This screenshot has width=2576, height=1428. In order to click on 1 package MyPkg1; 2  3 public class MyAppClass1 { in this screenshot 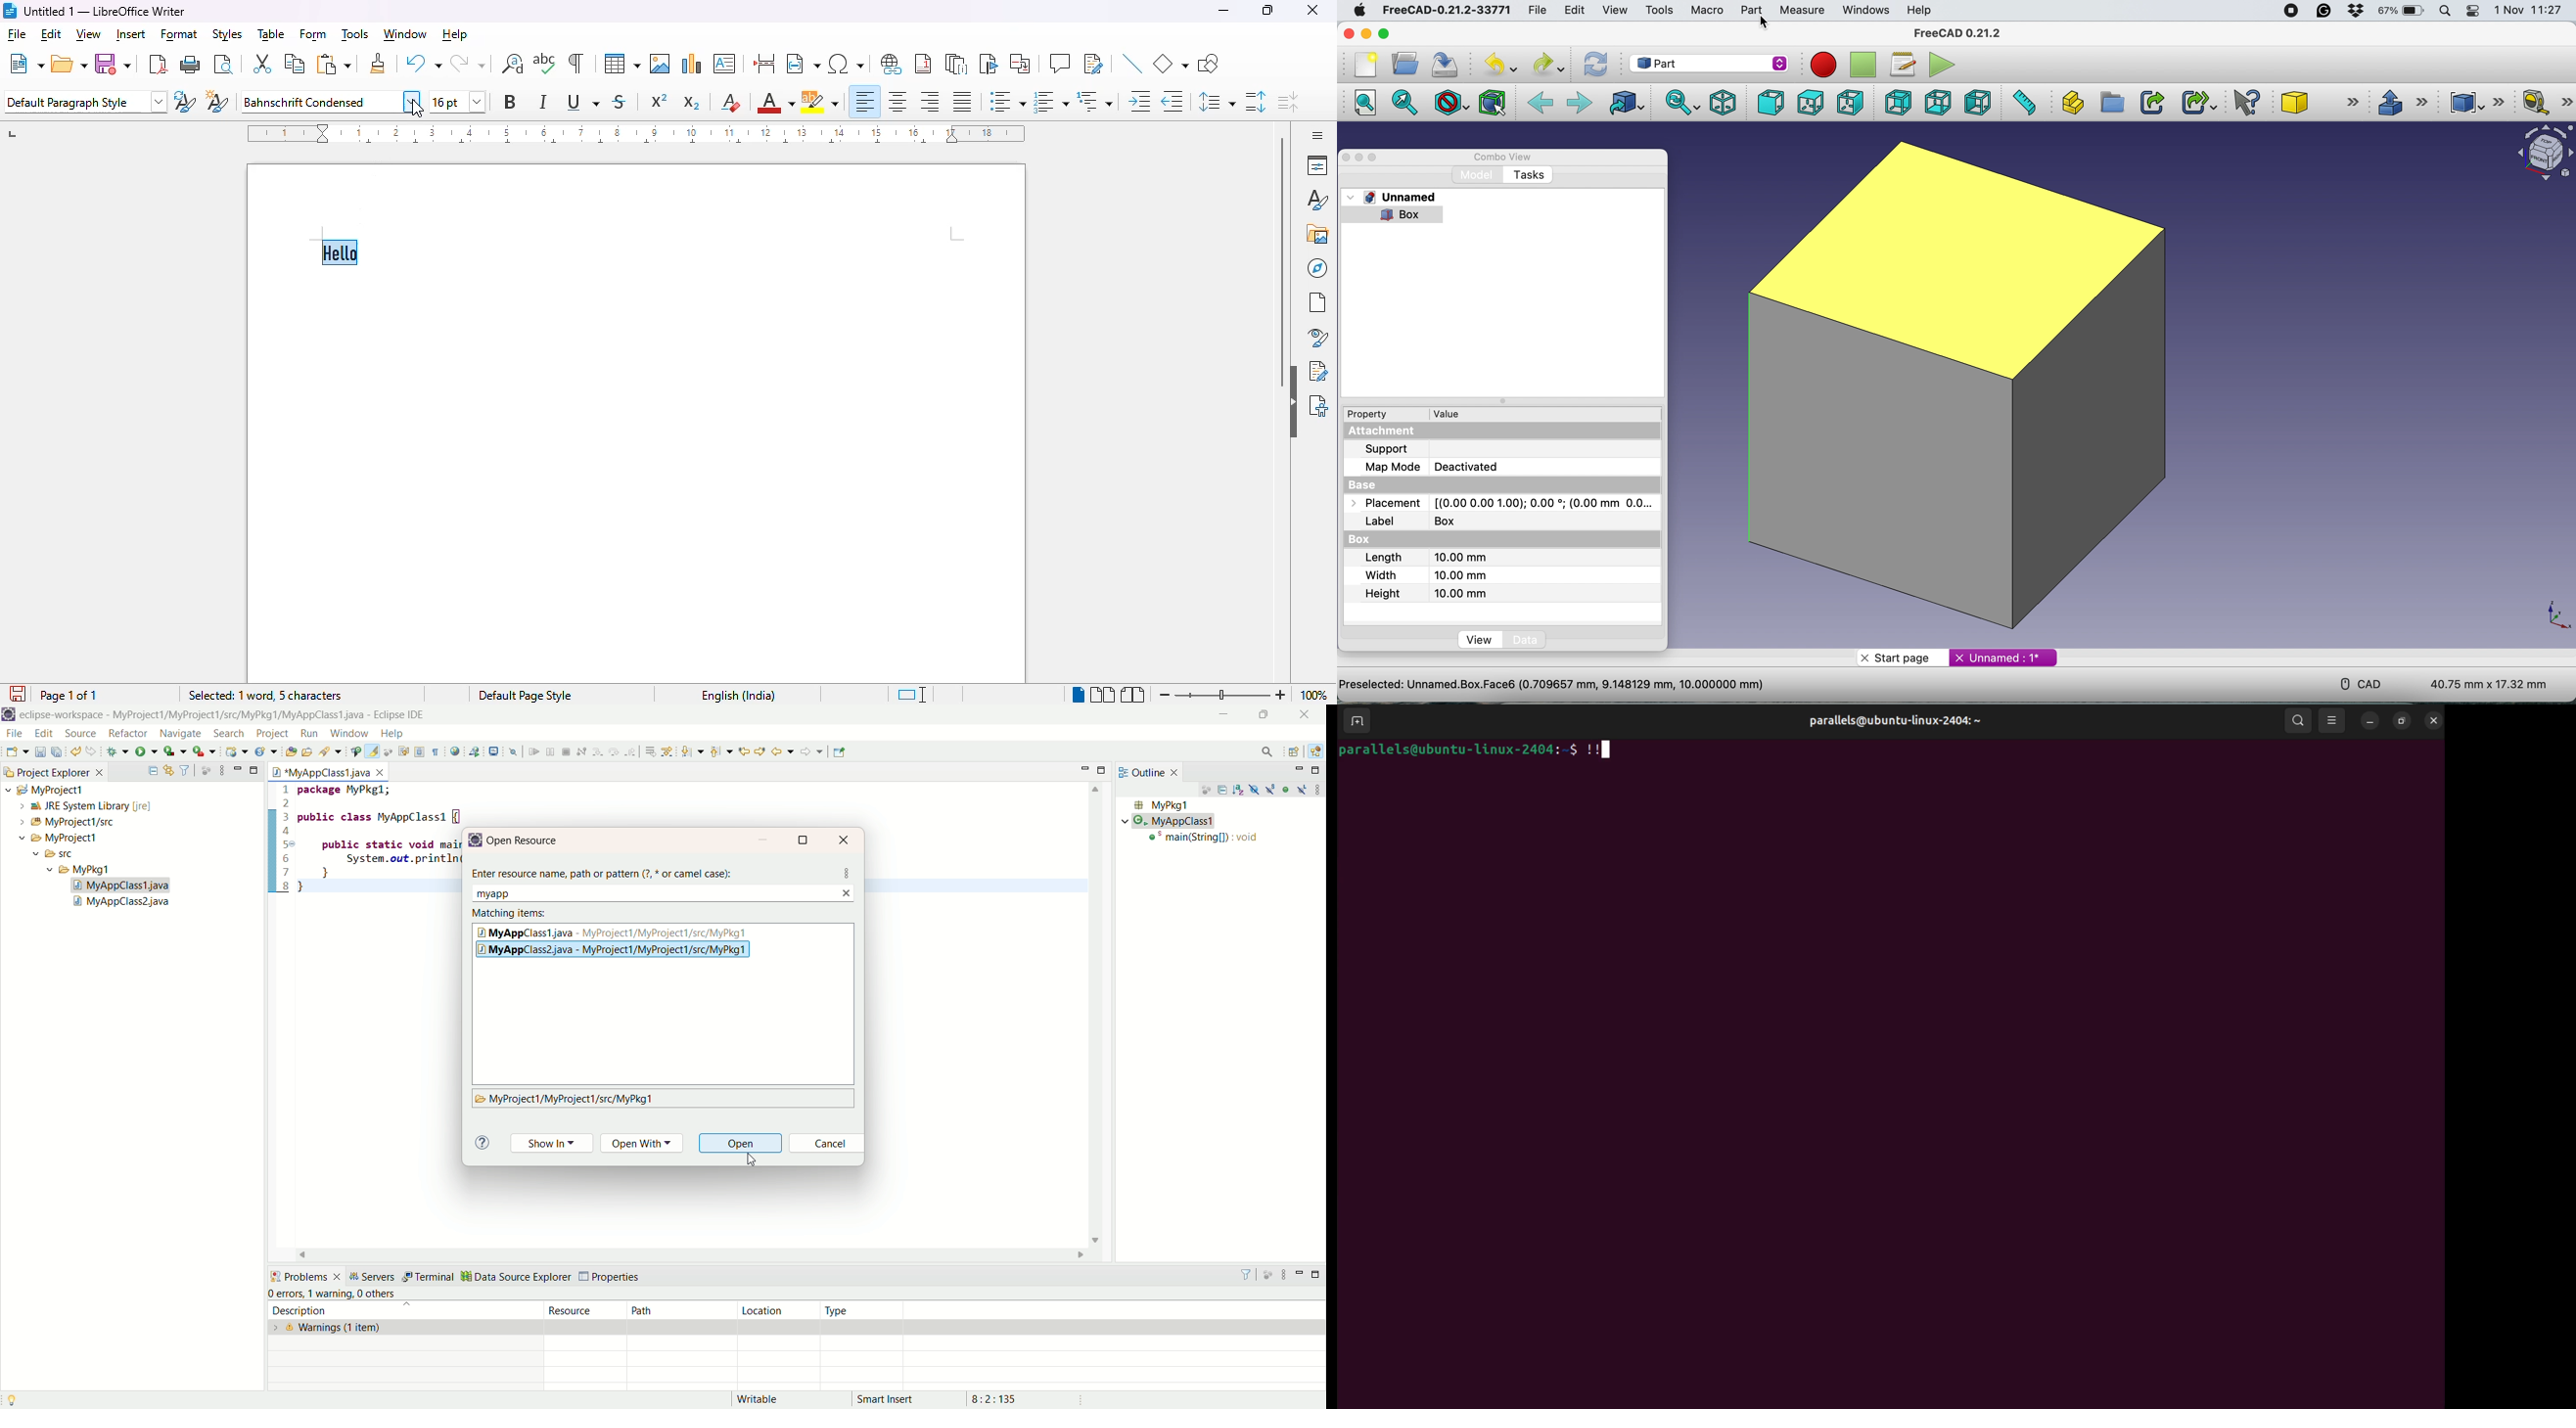, I will do `click(365, 803)`.